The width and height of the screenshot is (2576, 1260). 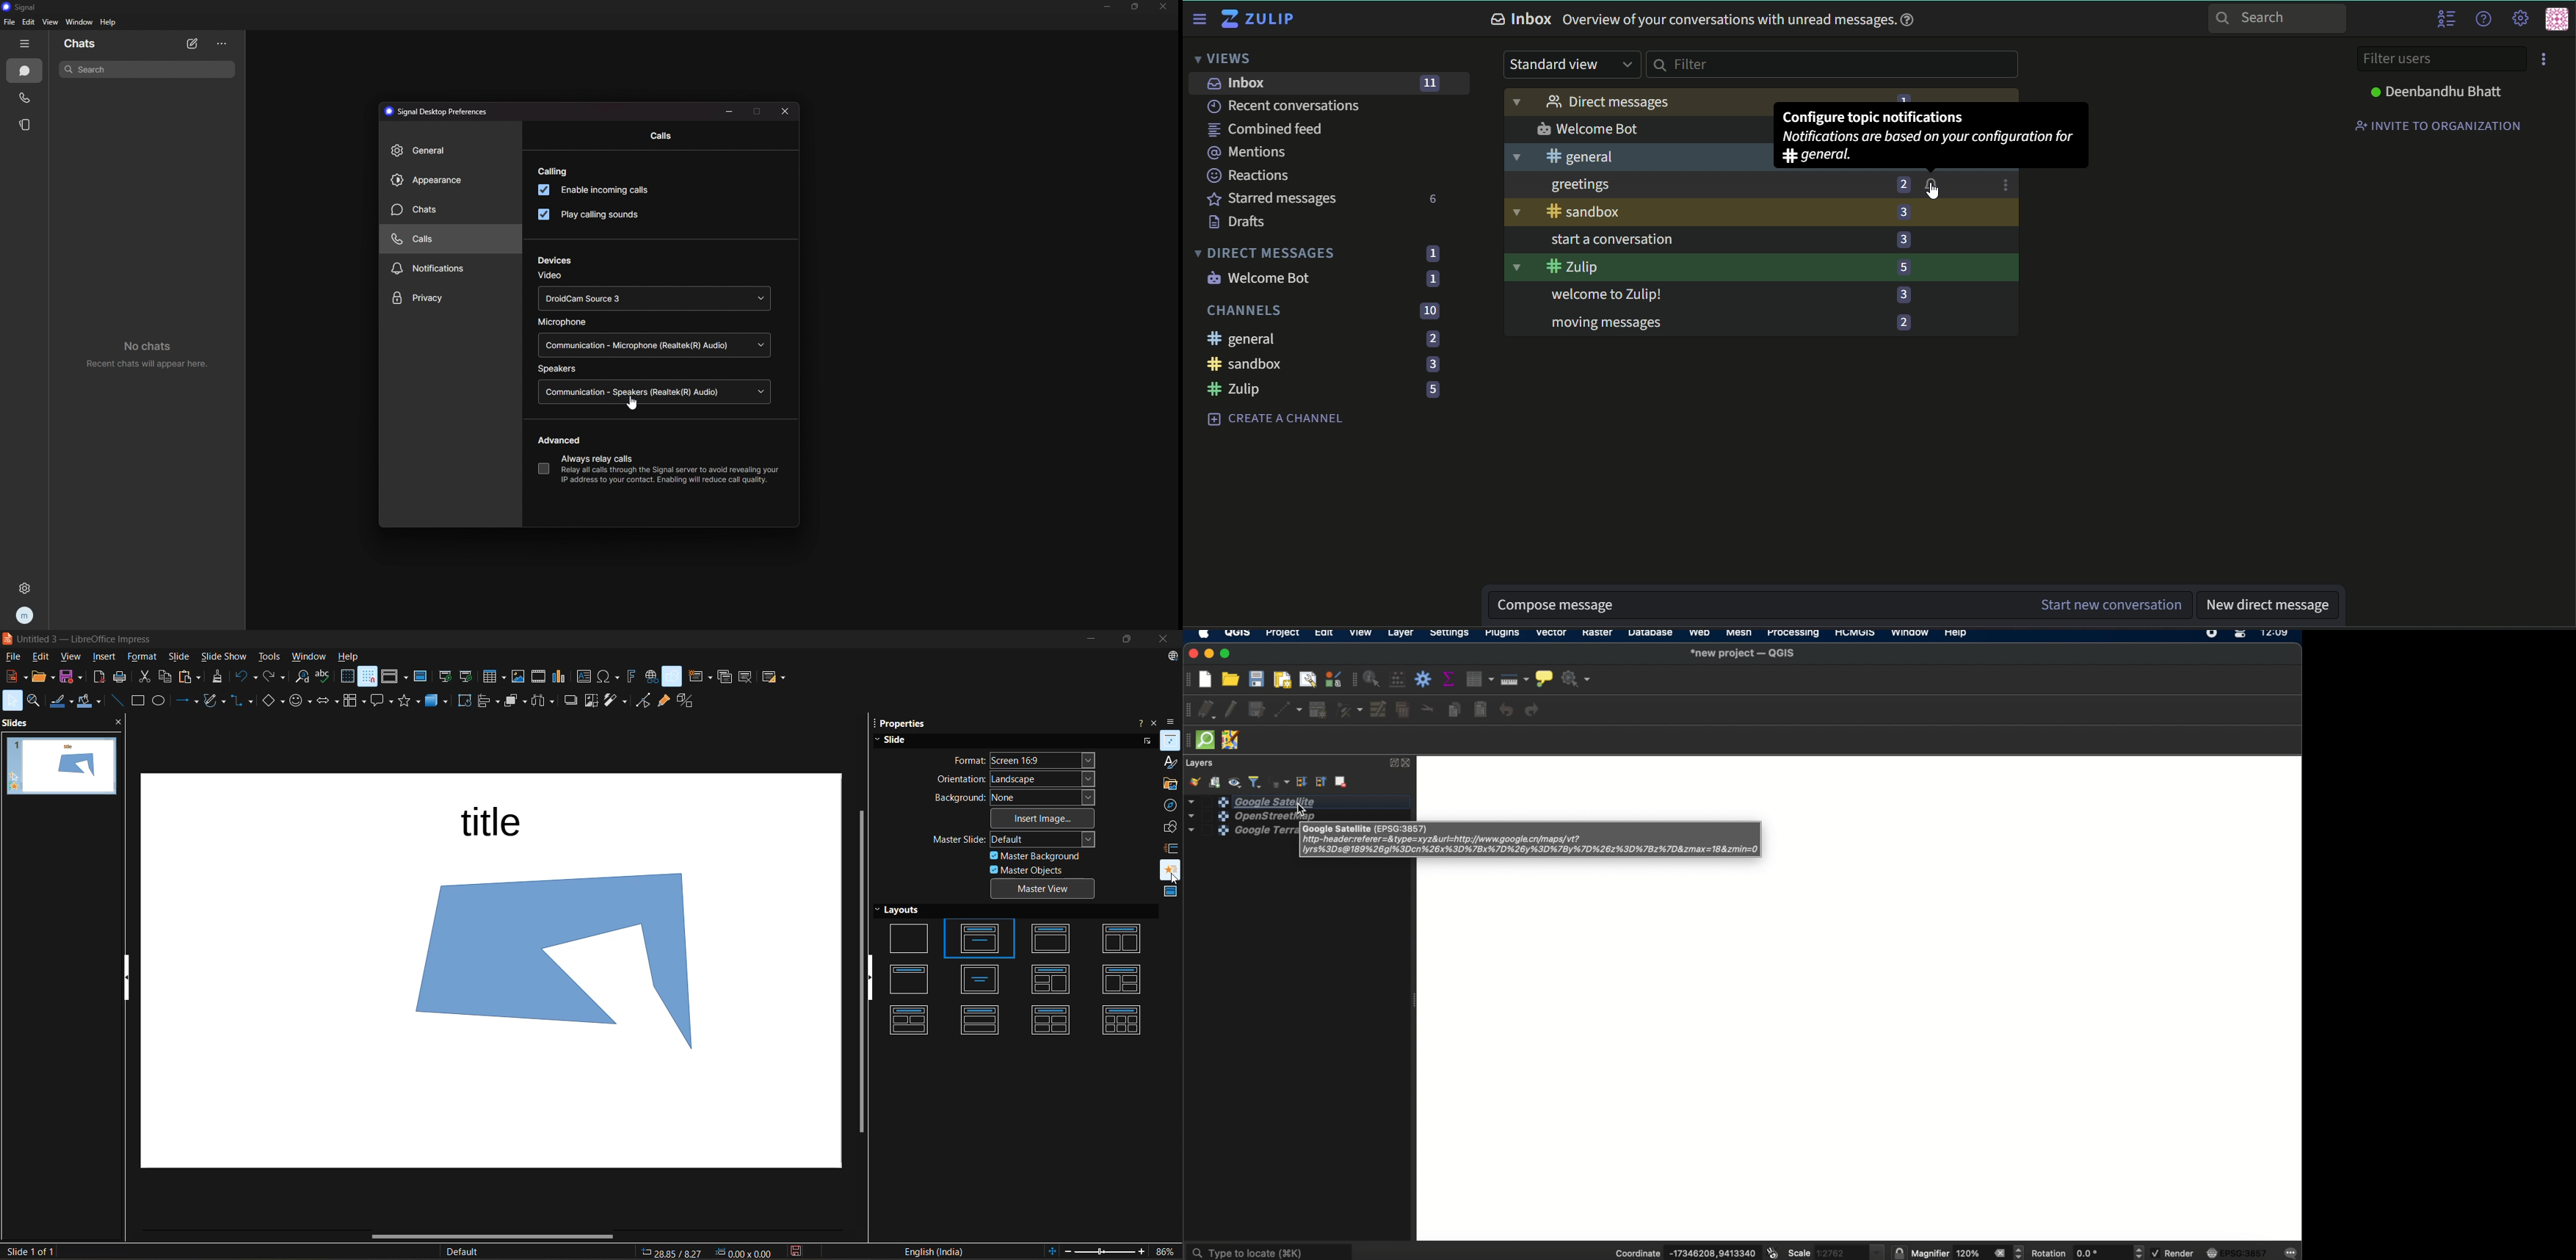 What do you see at coordinates (124, 678) in the screenshot?
I see `print` at bounding box center [124, 678].